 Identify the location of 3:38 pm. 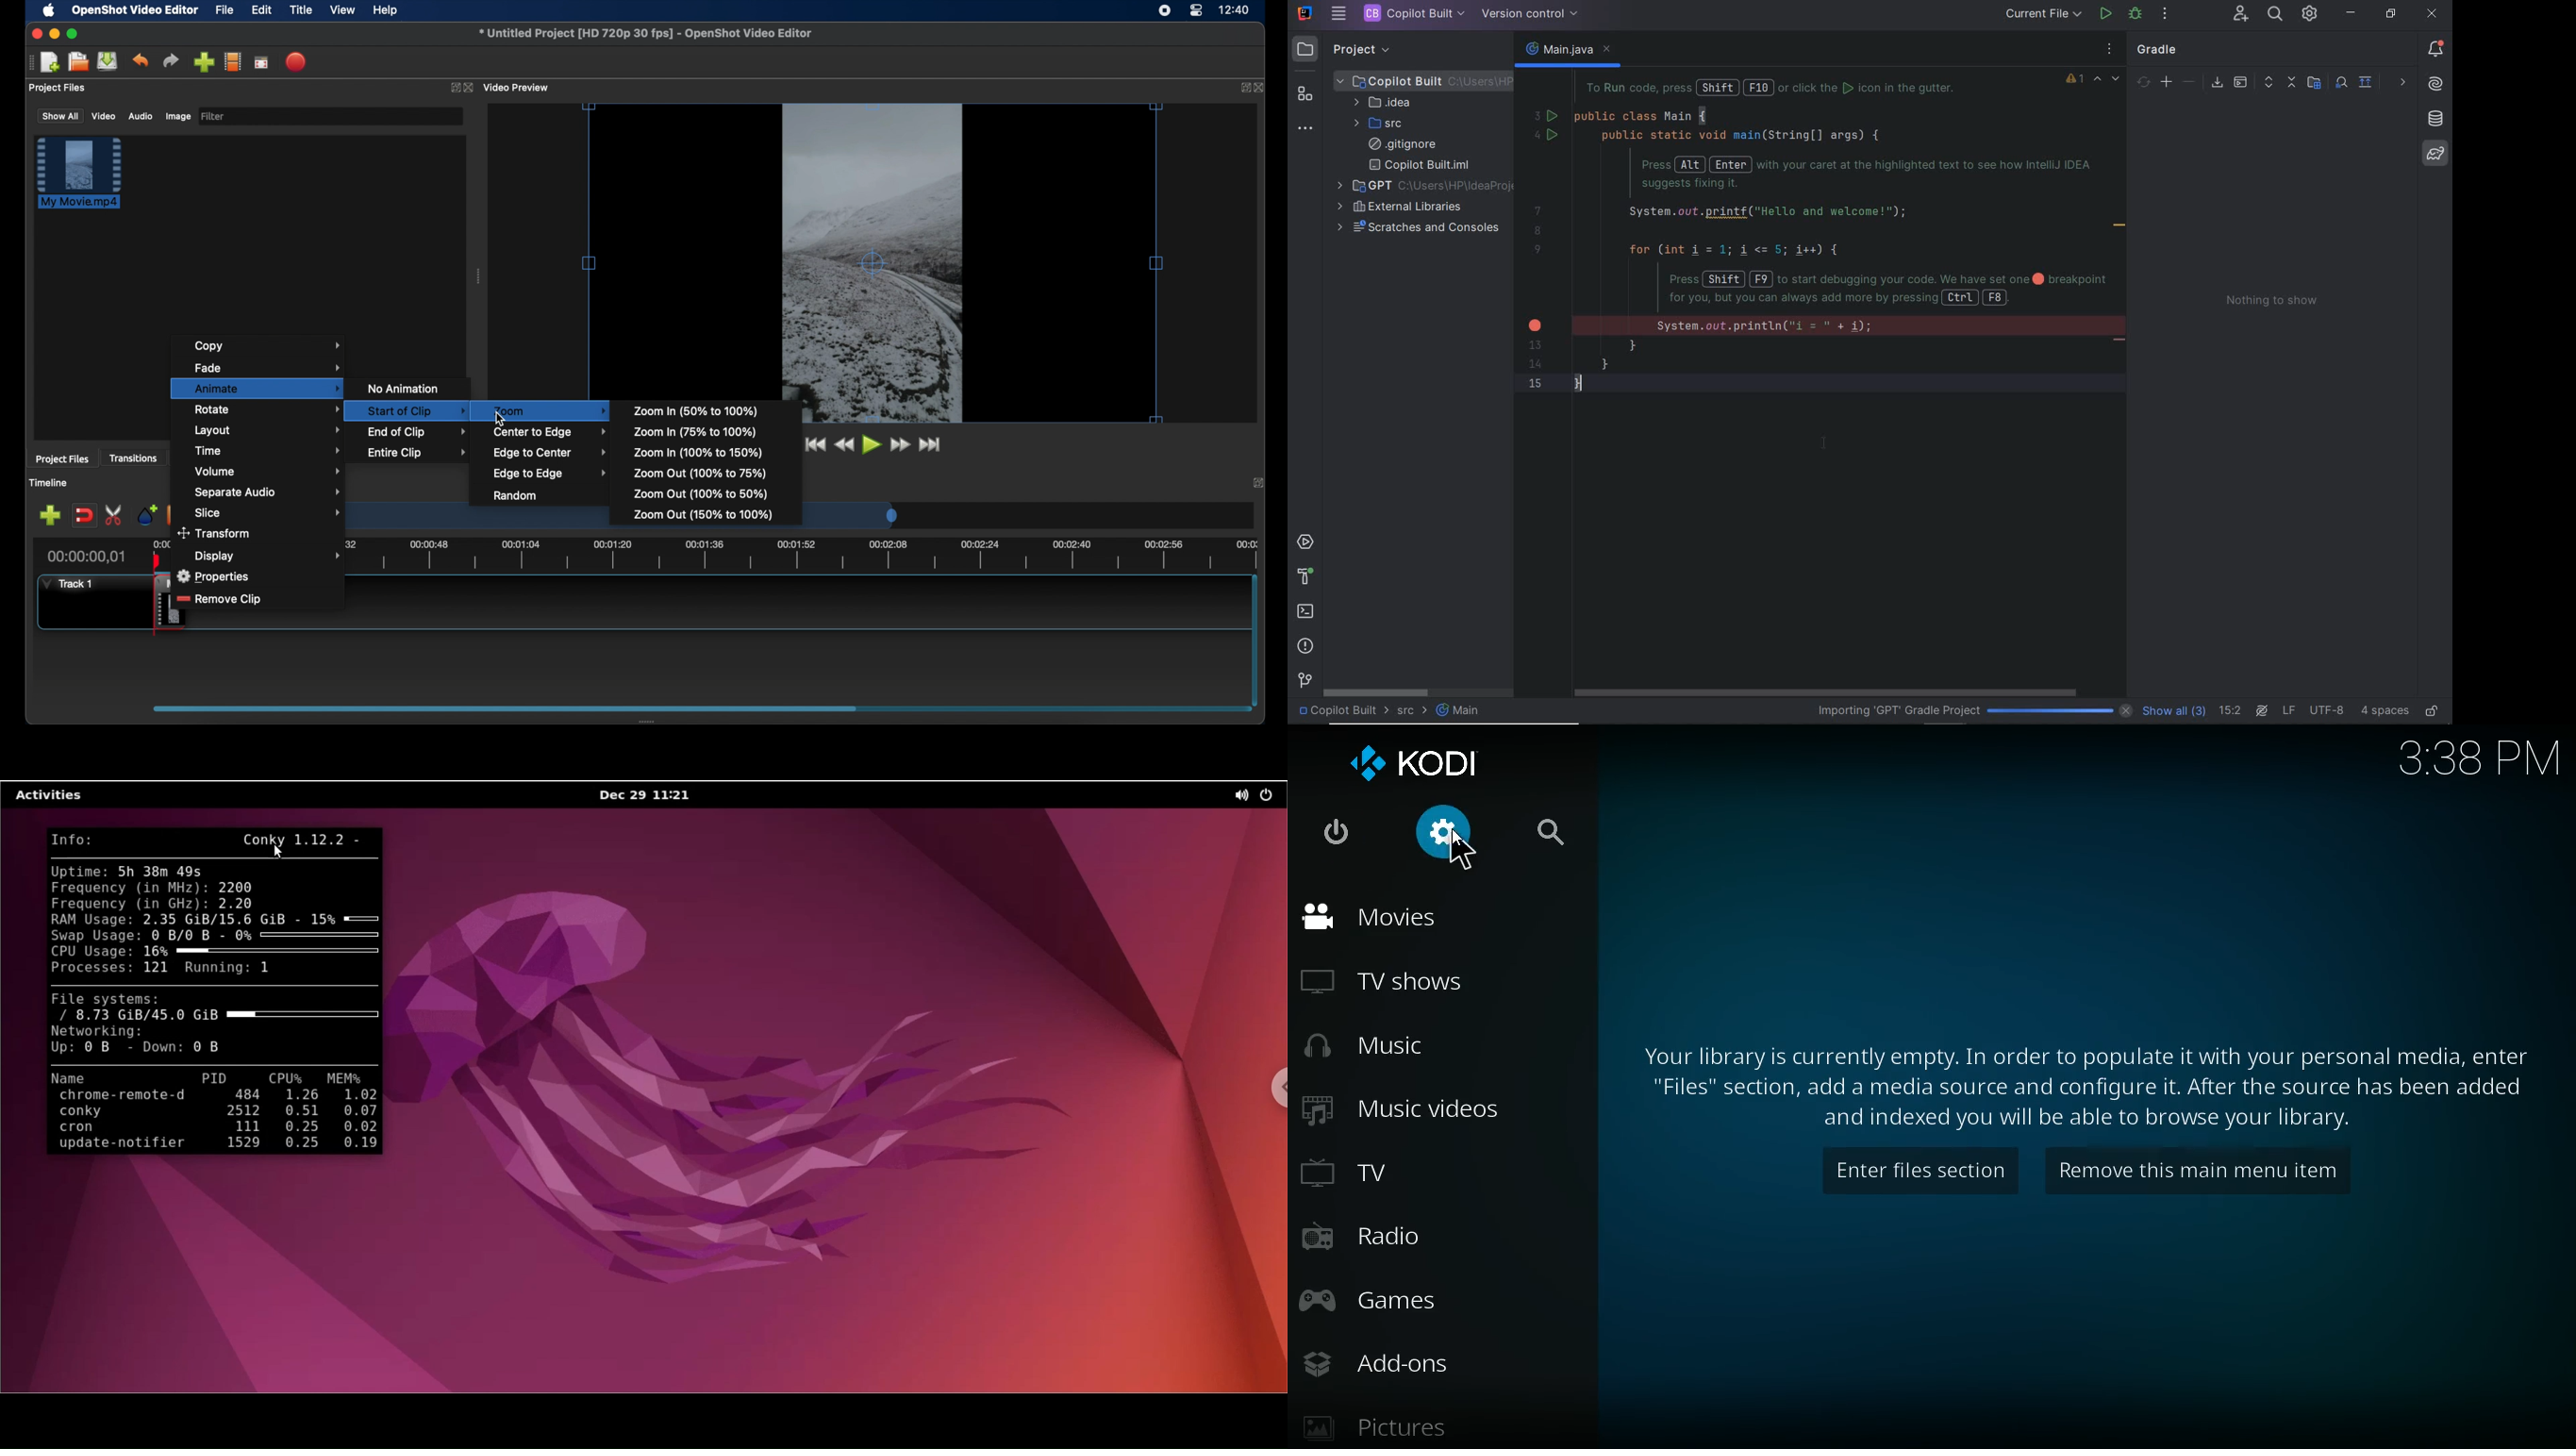
(2472, 757).